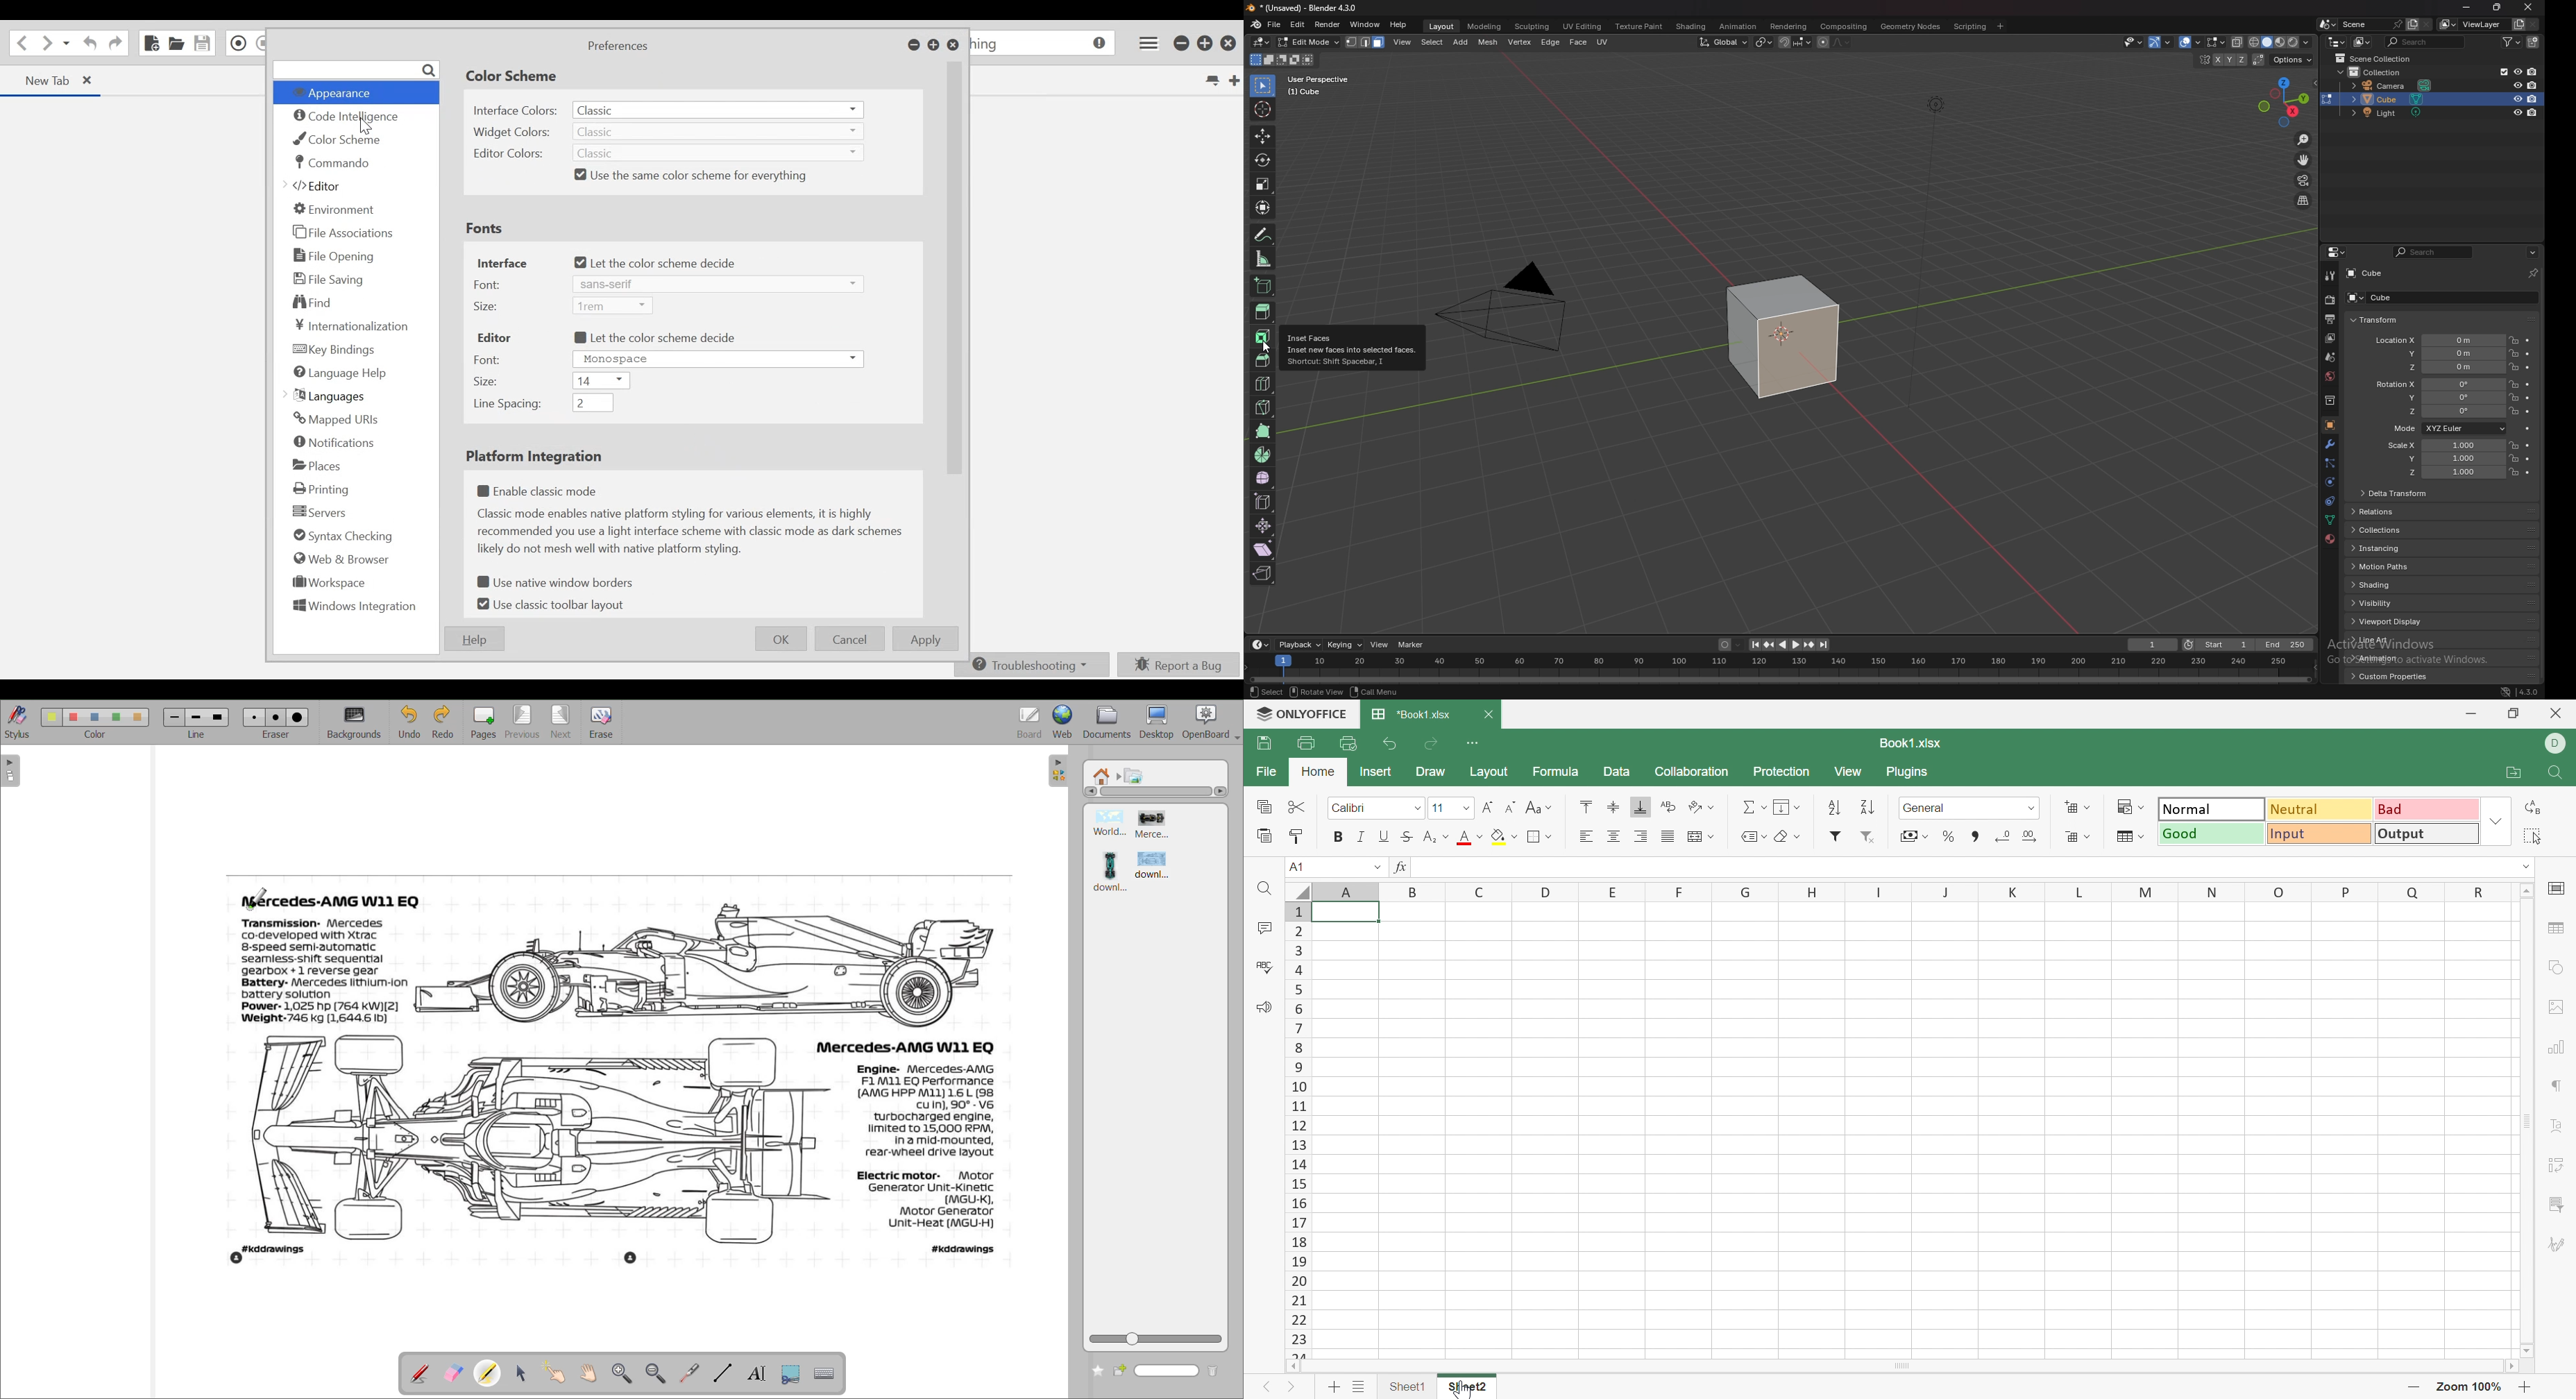  I want to click on delta transform, so click(2396, 492).